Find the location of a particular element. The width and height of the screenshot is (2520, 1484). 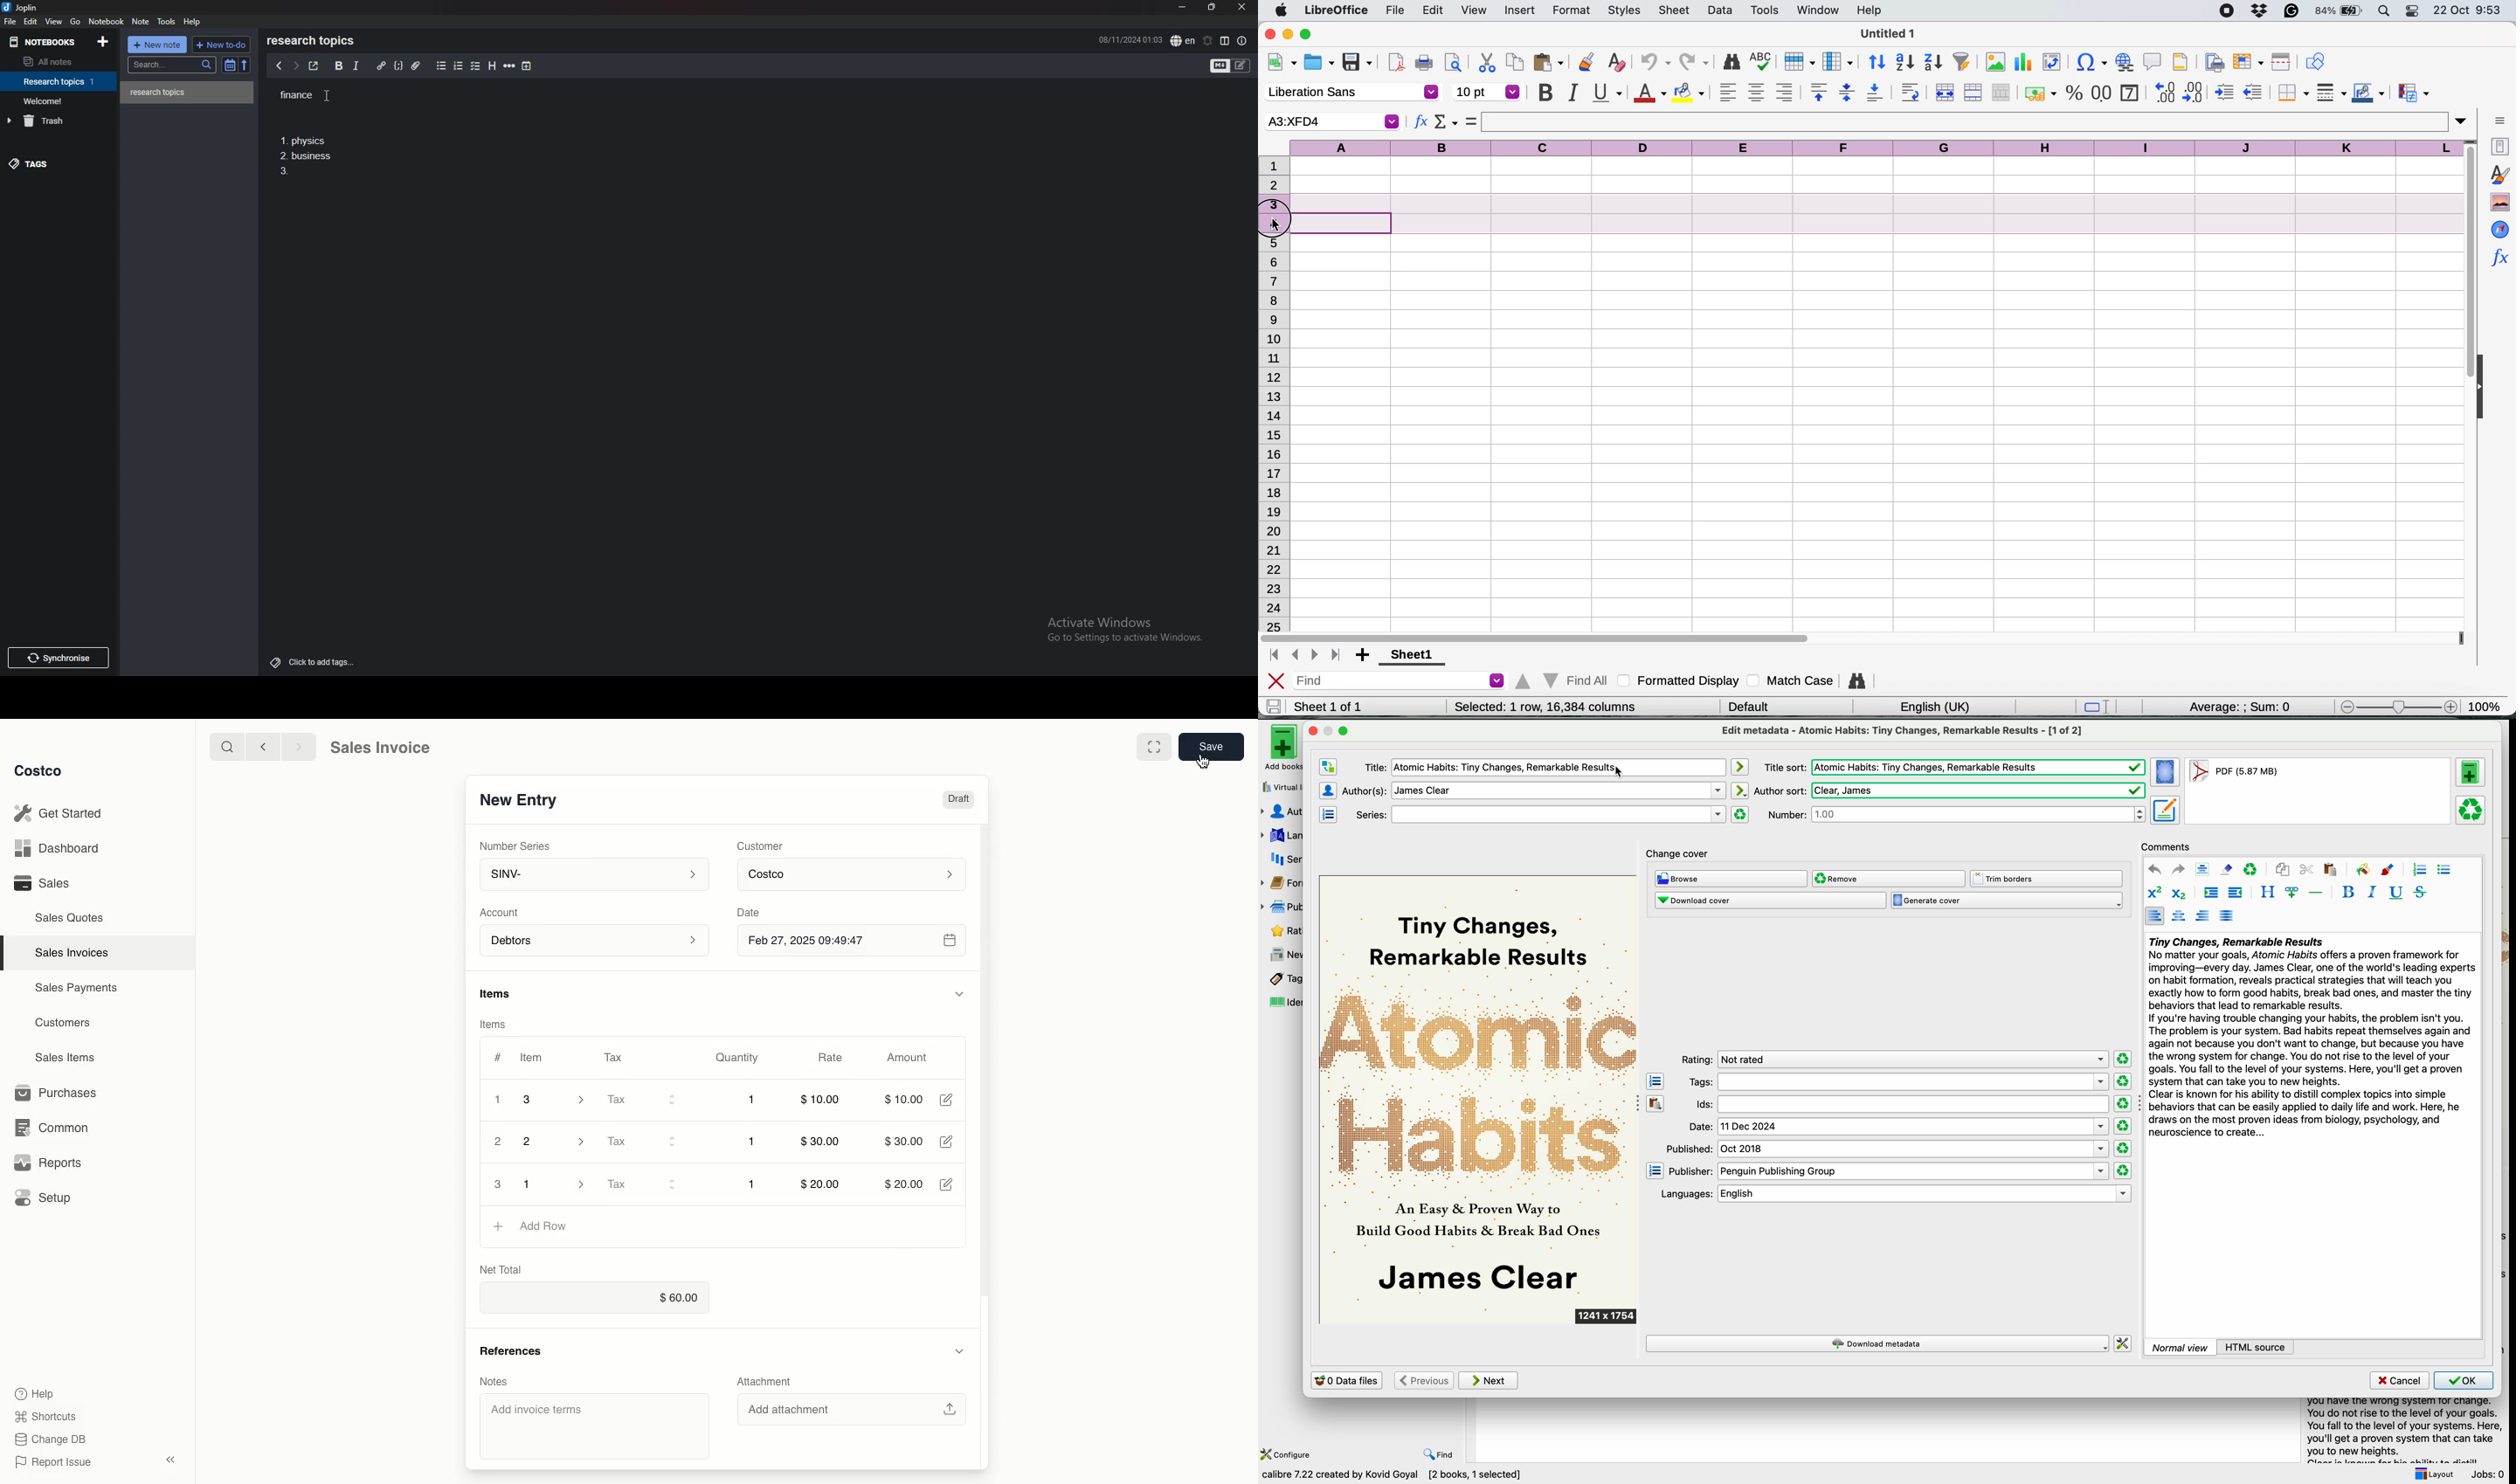

italic is located at coordinates (356, 66).